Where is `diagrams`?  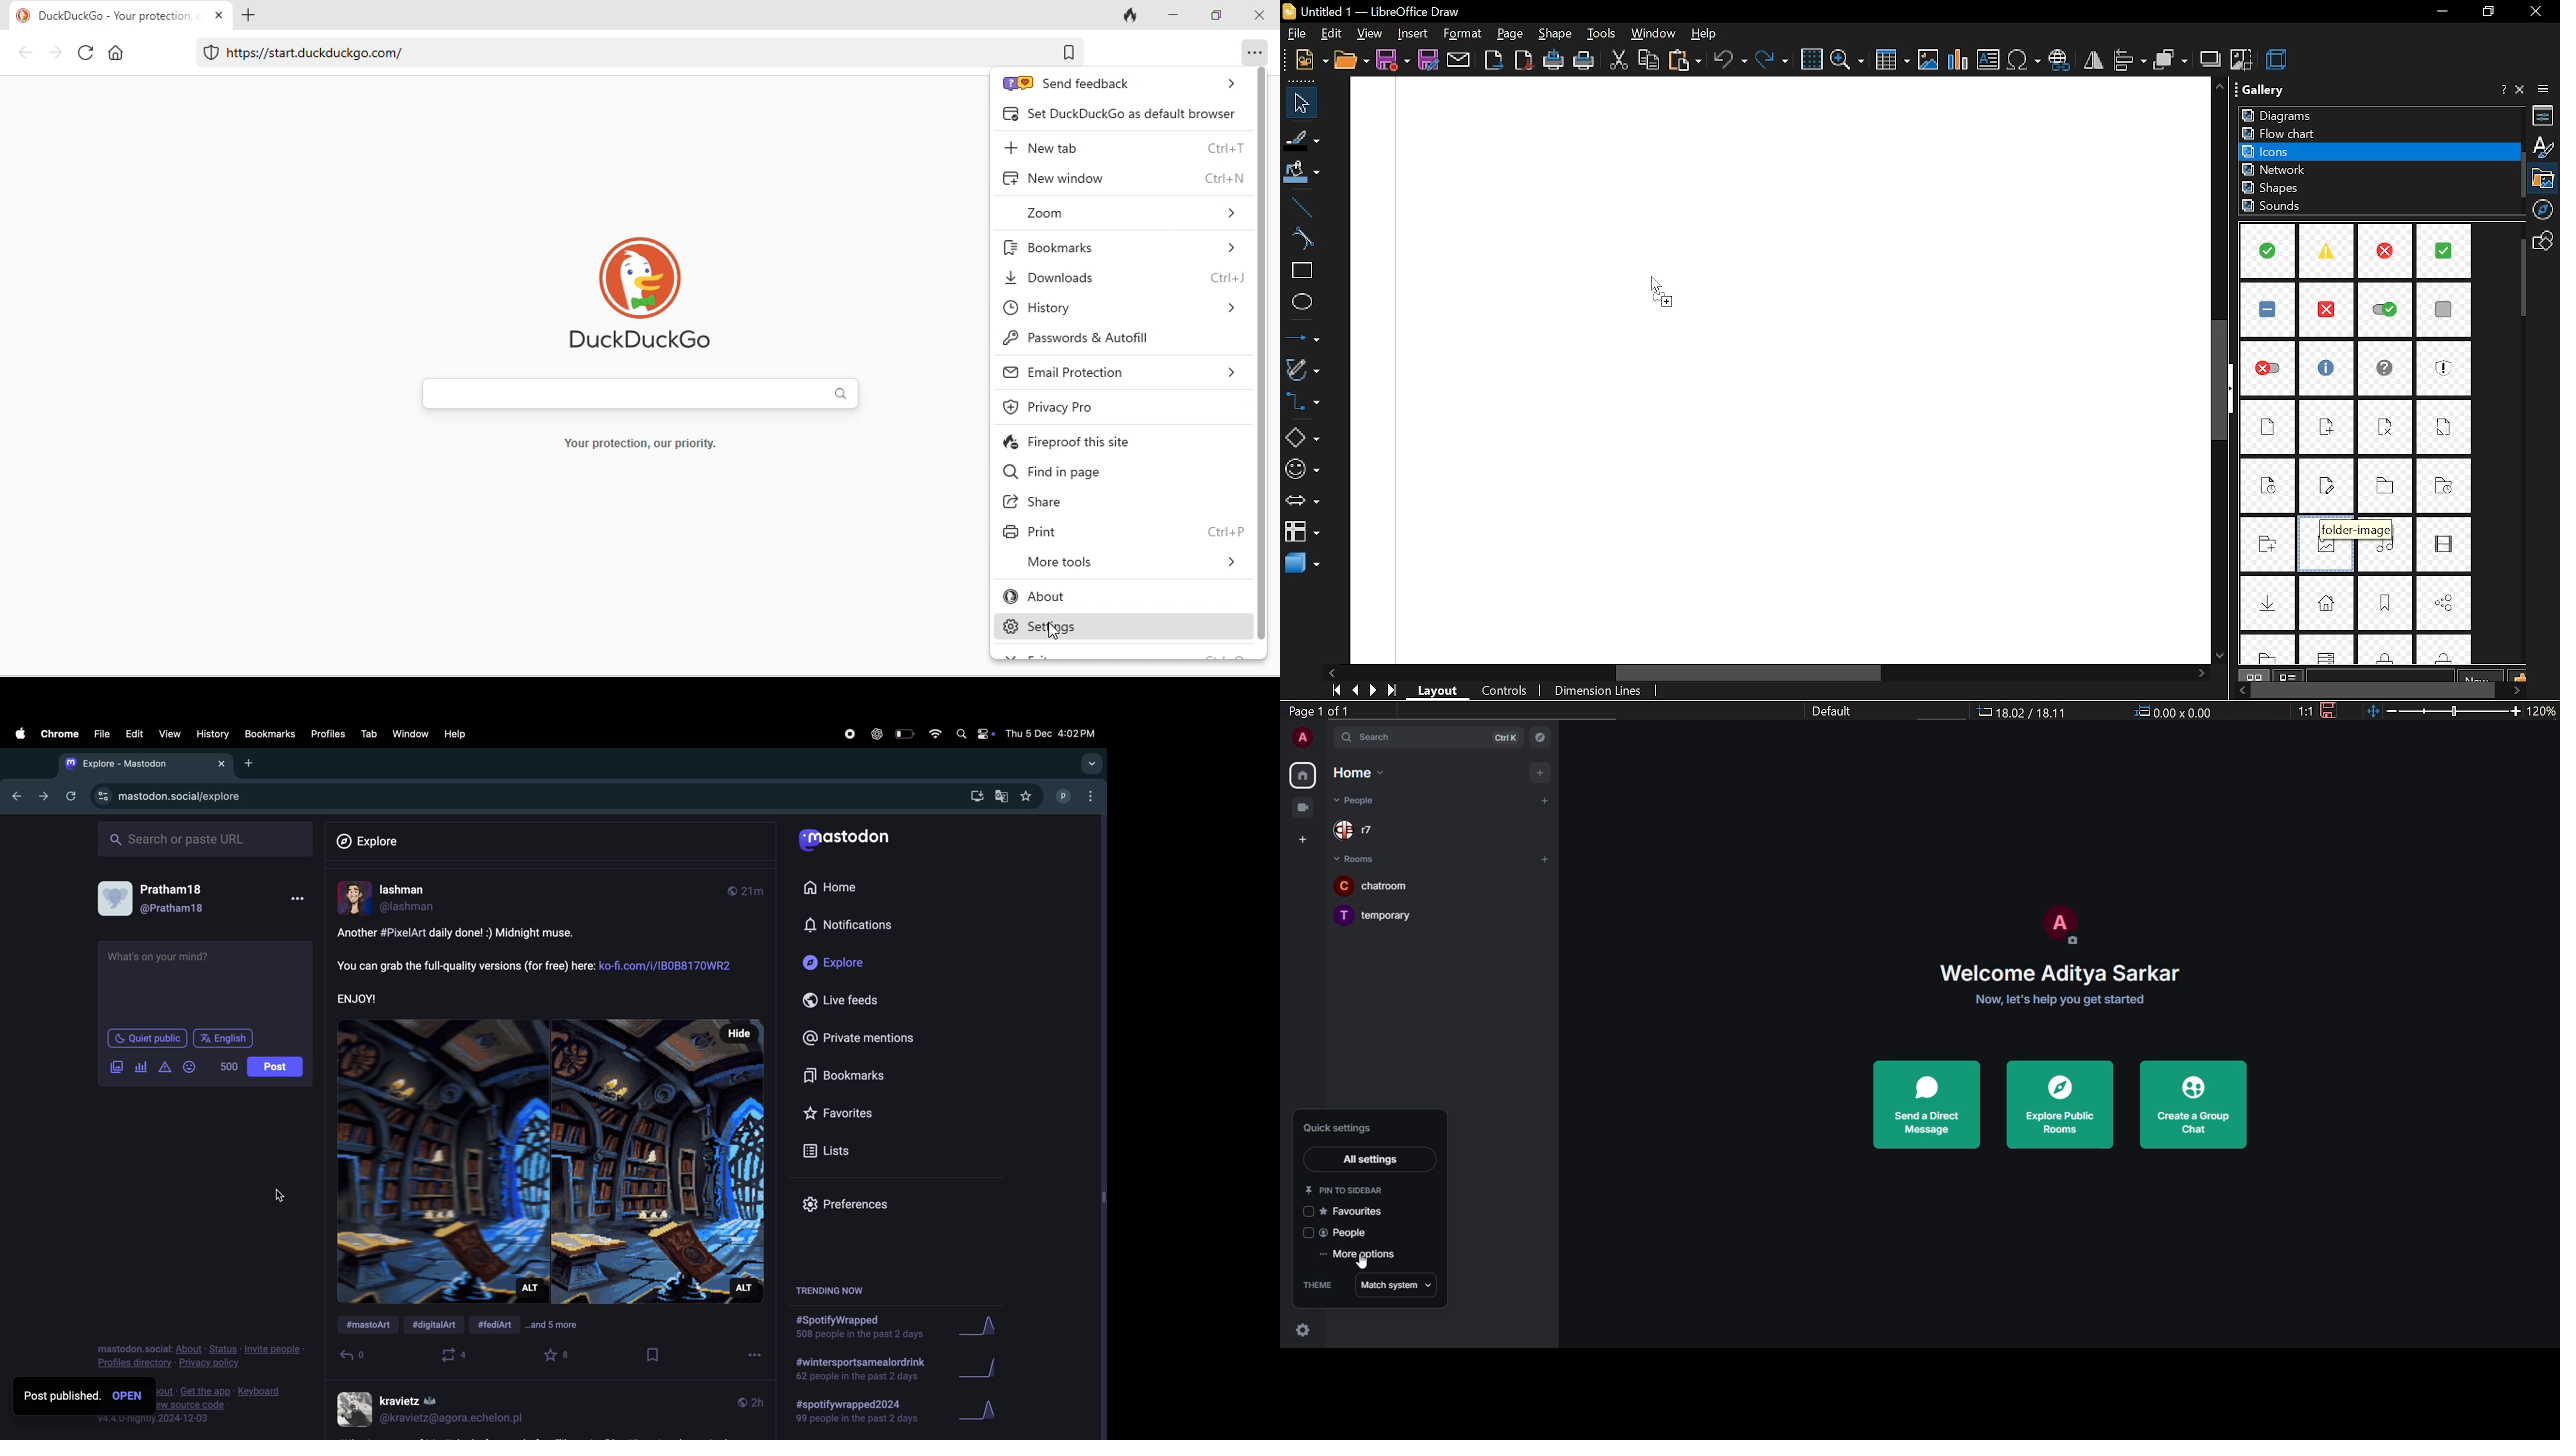 diagrams is located at coordinates (2280, 116).